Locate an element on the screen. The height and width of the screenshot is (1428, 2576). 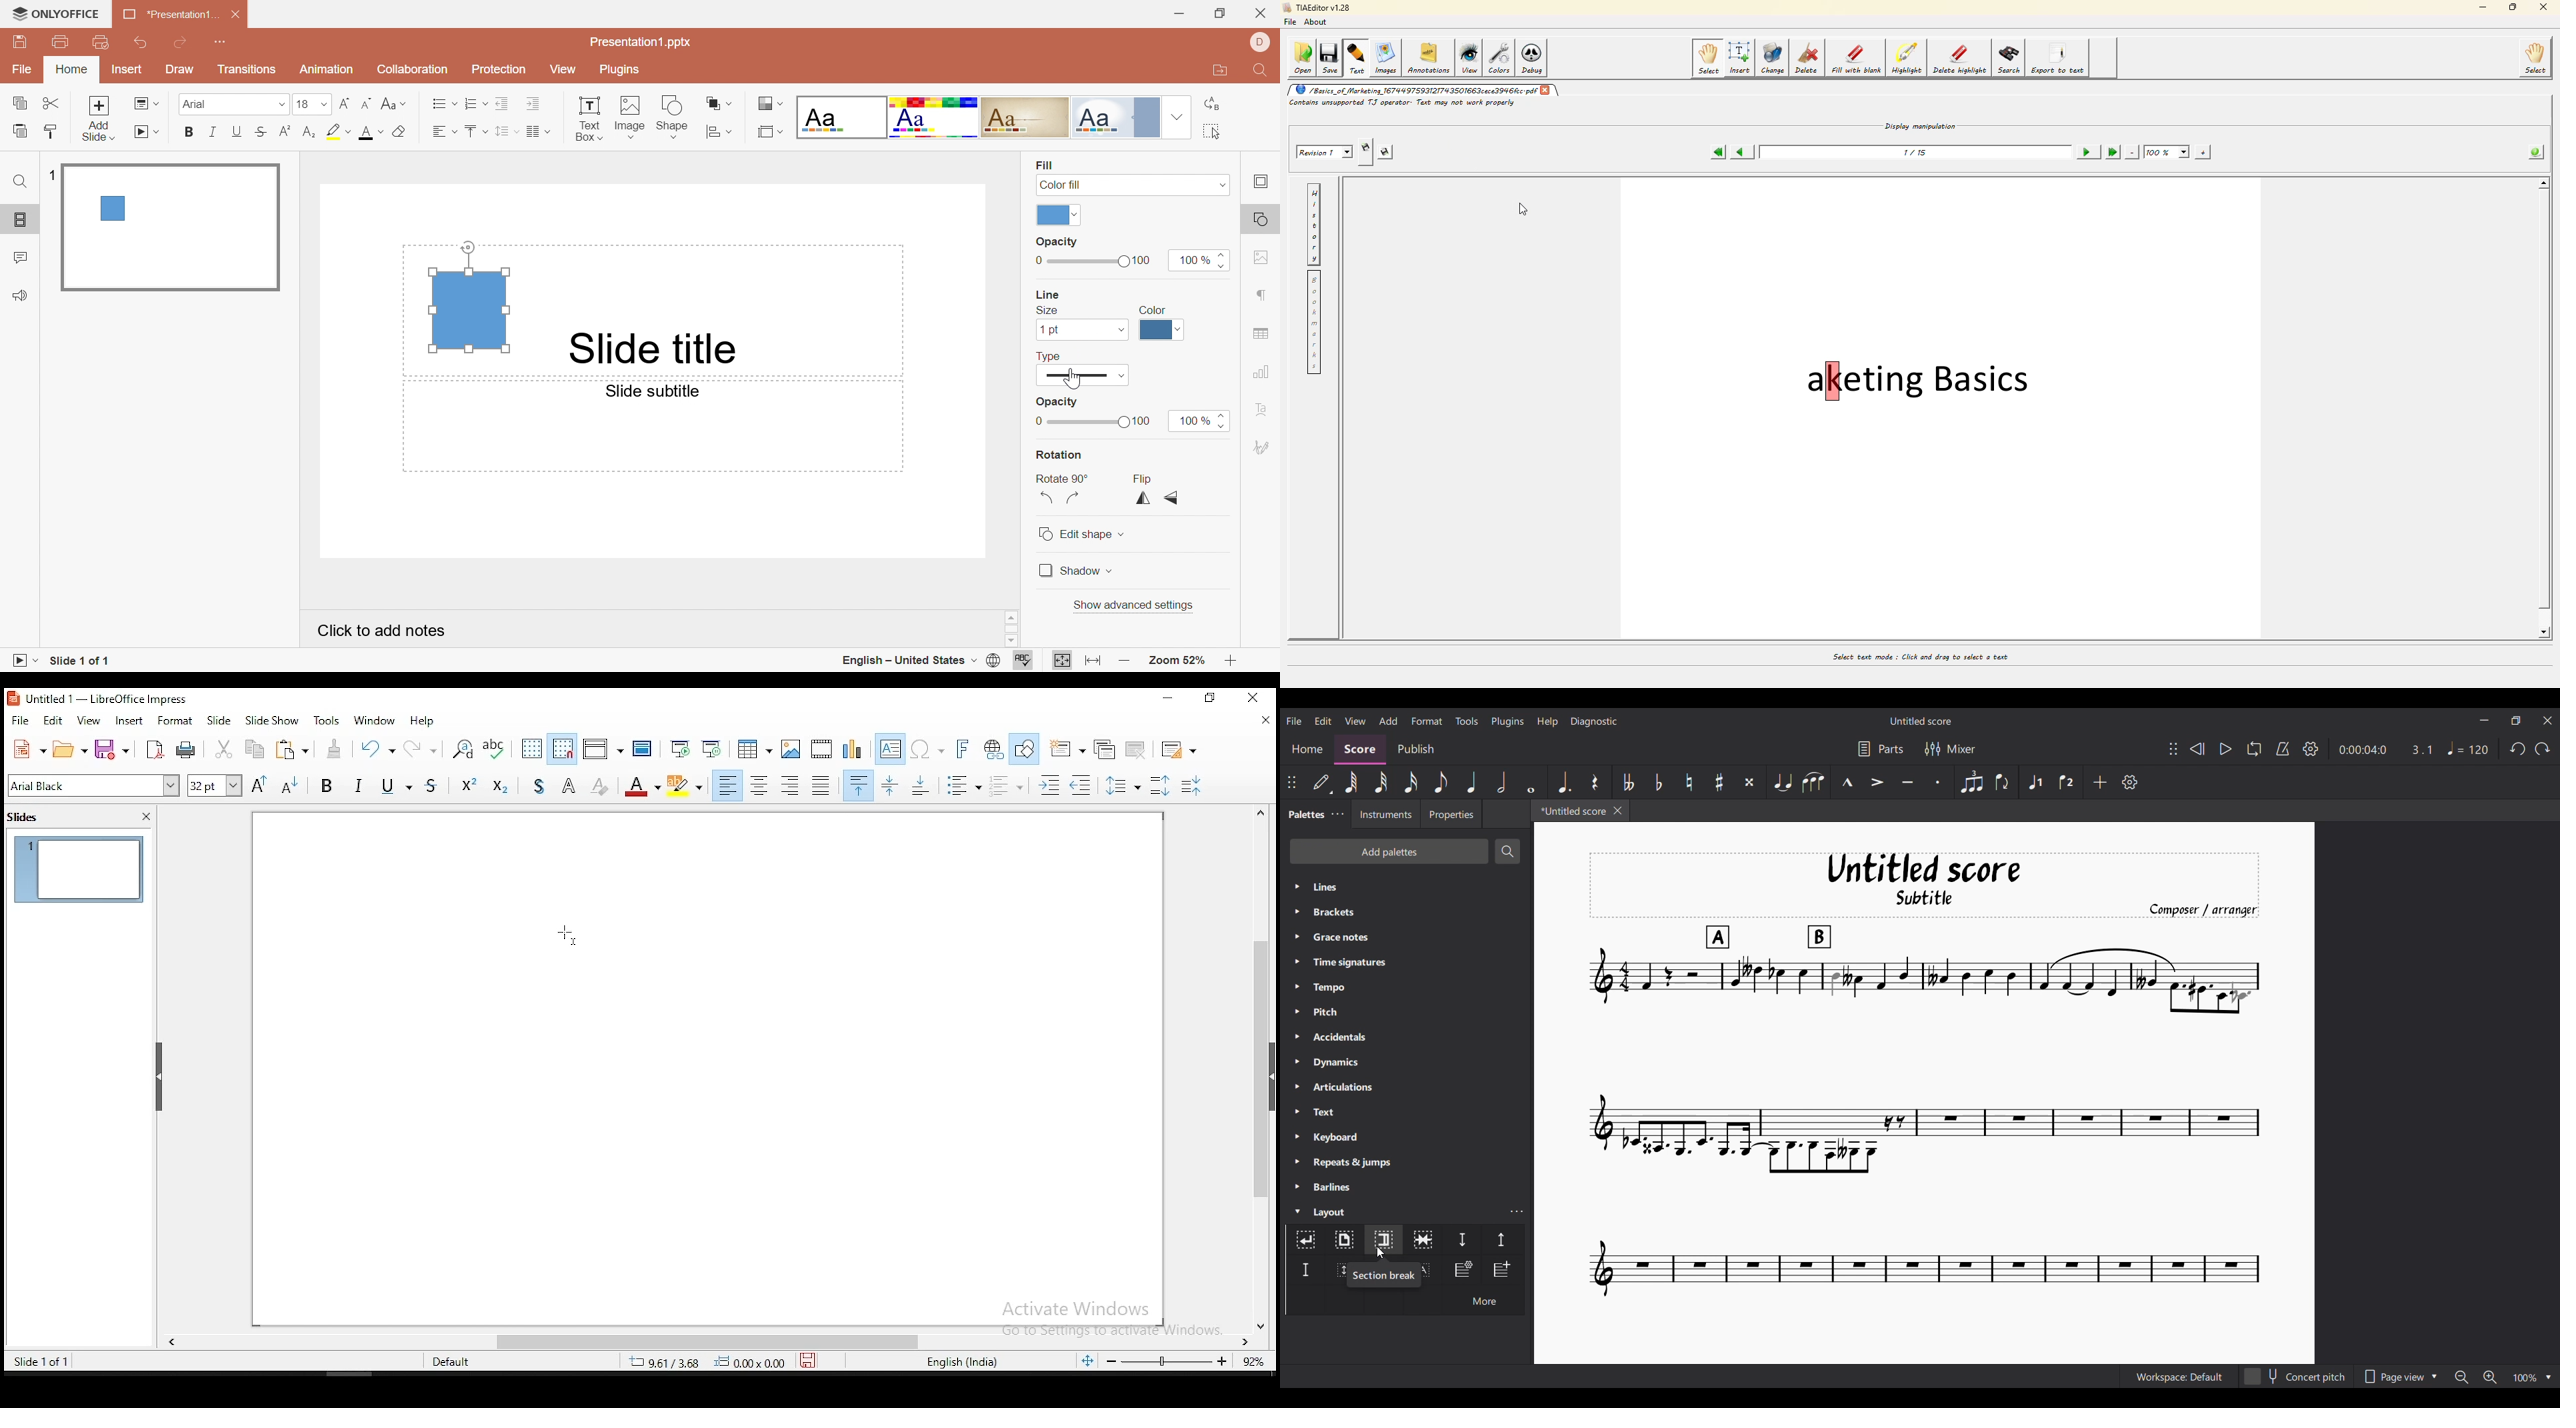
Flip is located at coordinates (1141, 478).